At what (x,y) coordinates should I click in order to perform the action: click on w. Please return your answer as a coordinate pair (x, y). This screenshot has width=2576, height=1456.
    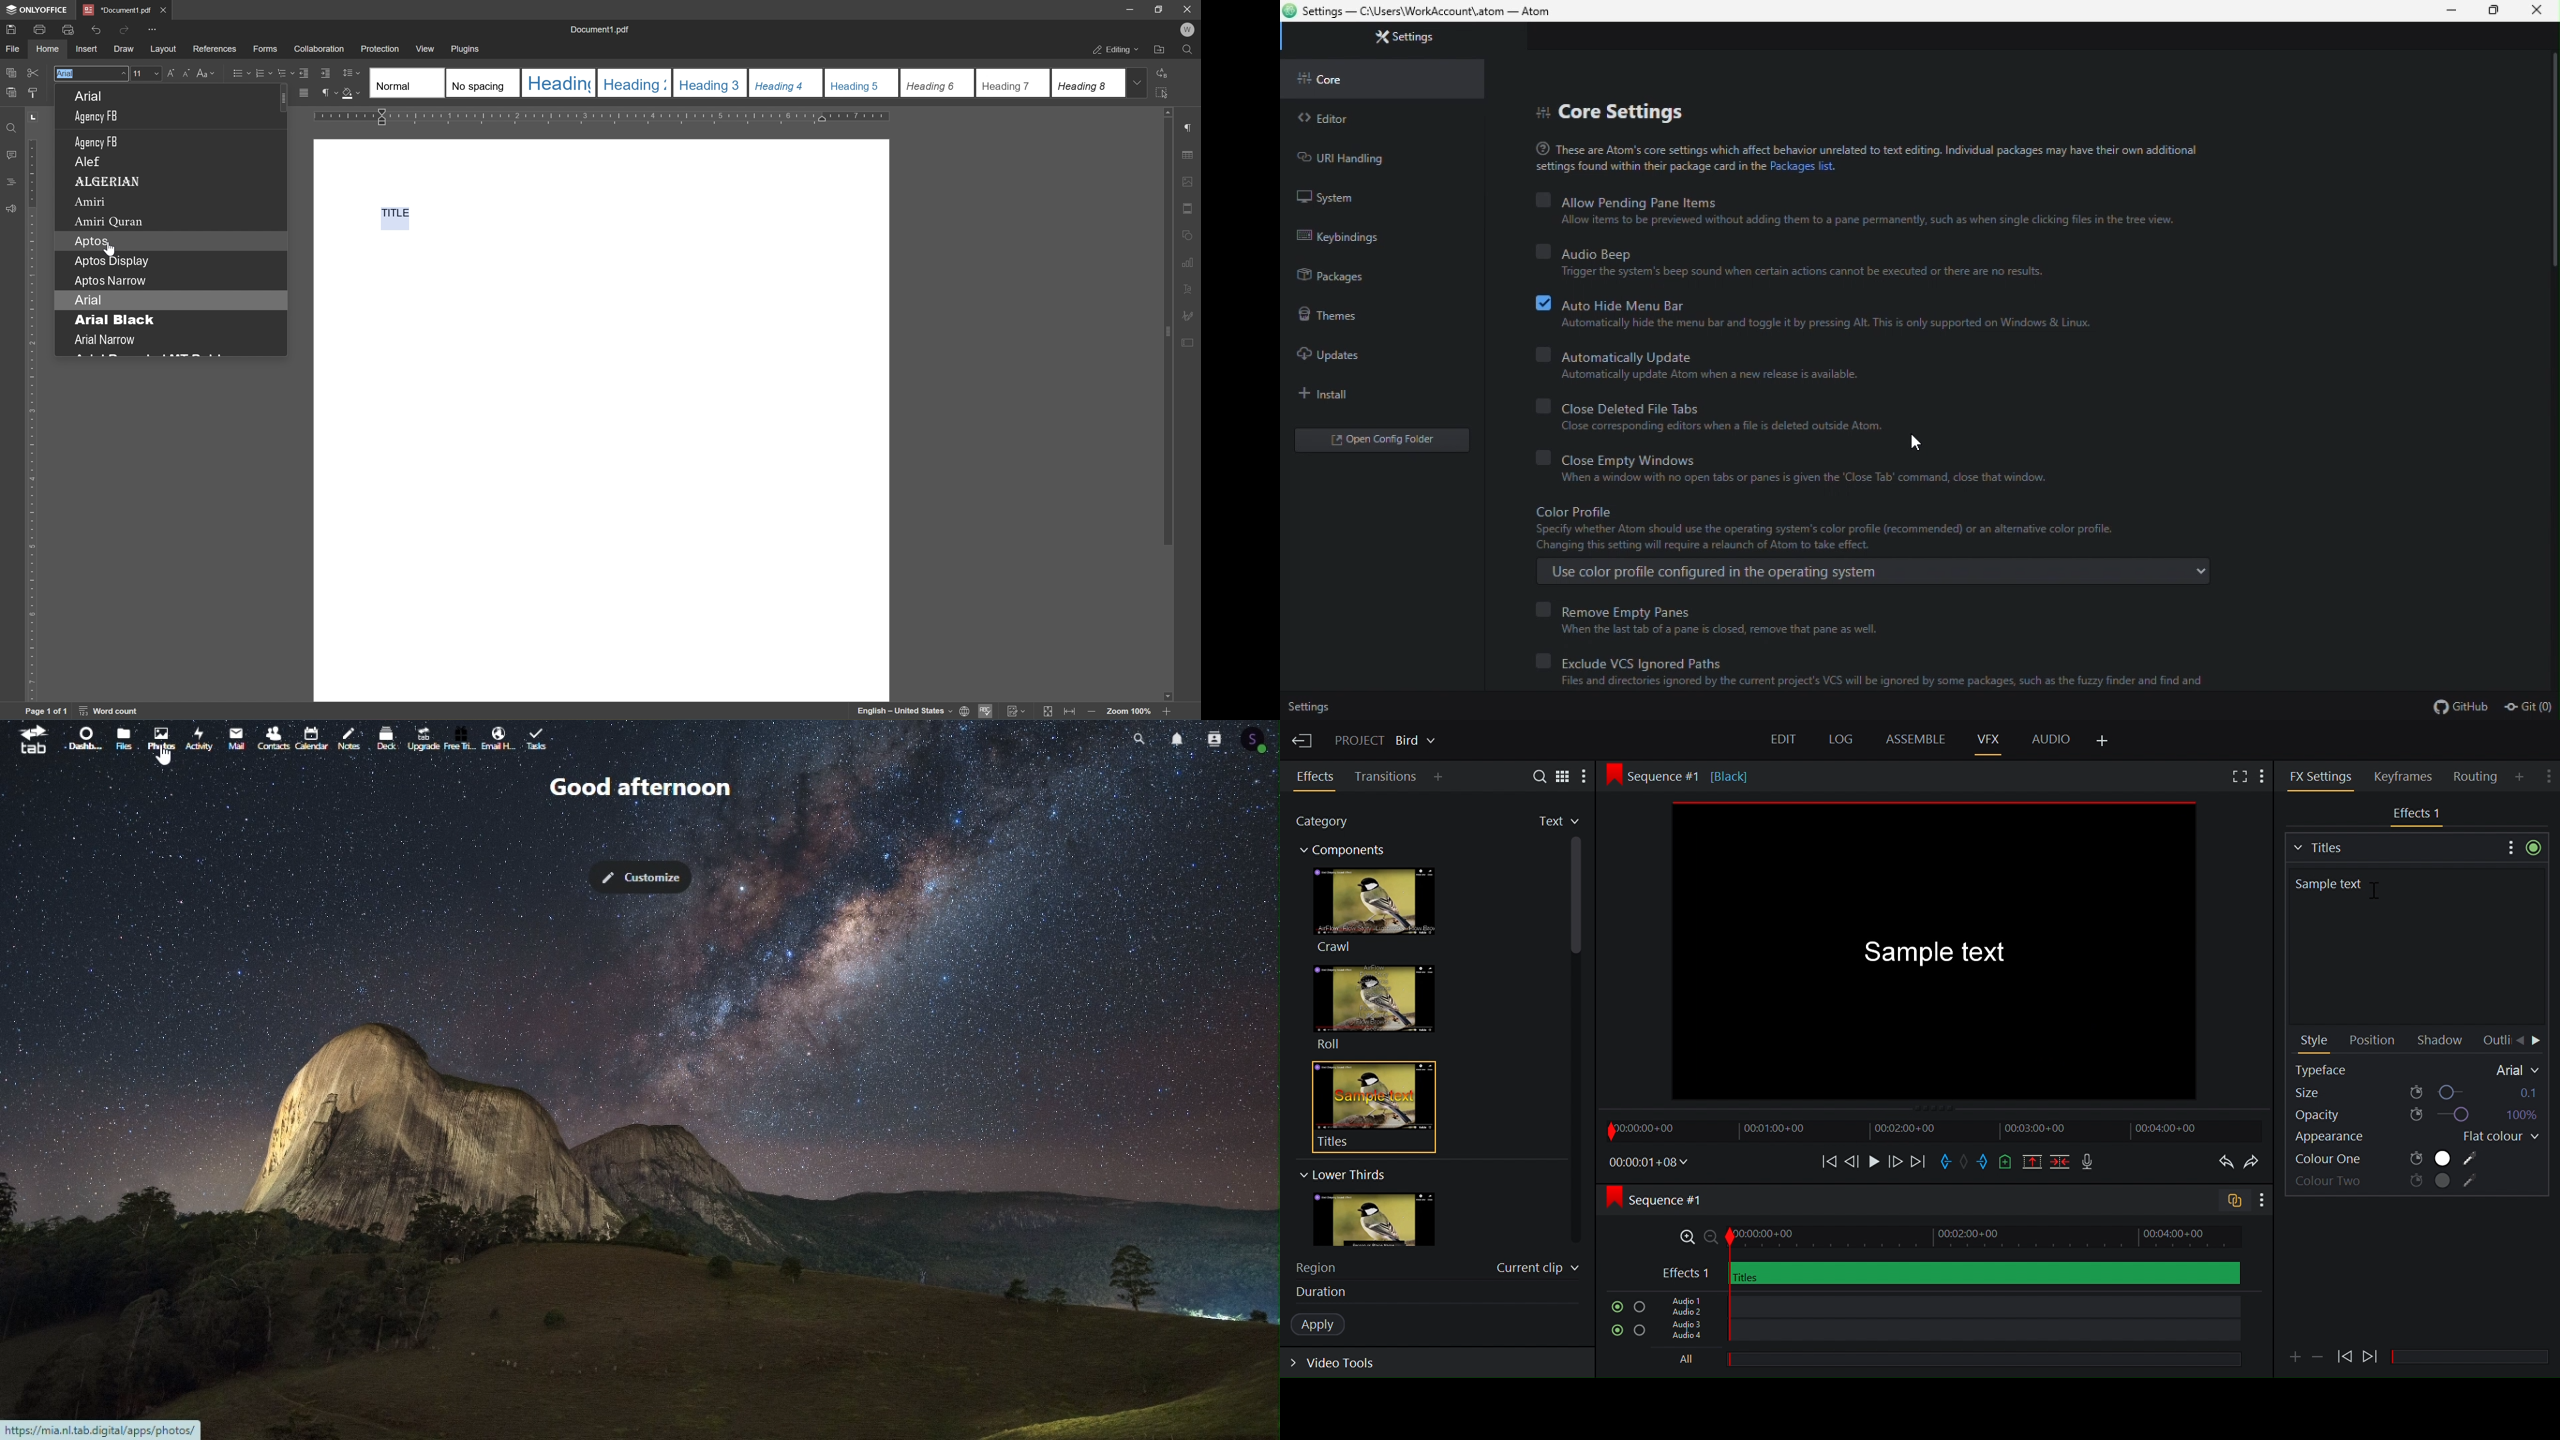
    Looking at the image, I should click on (1189, 29).